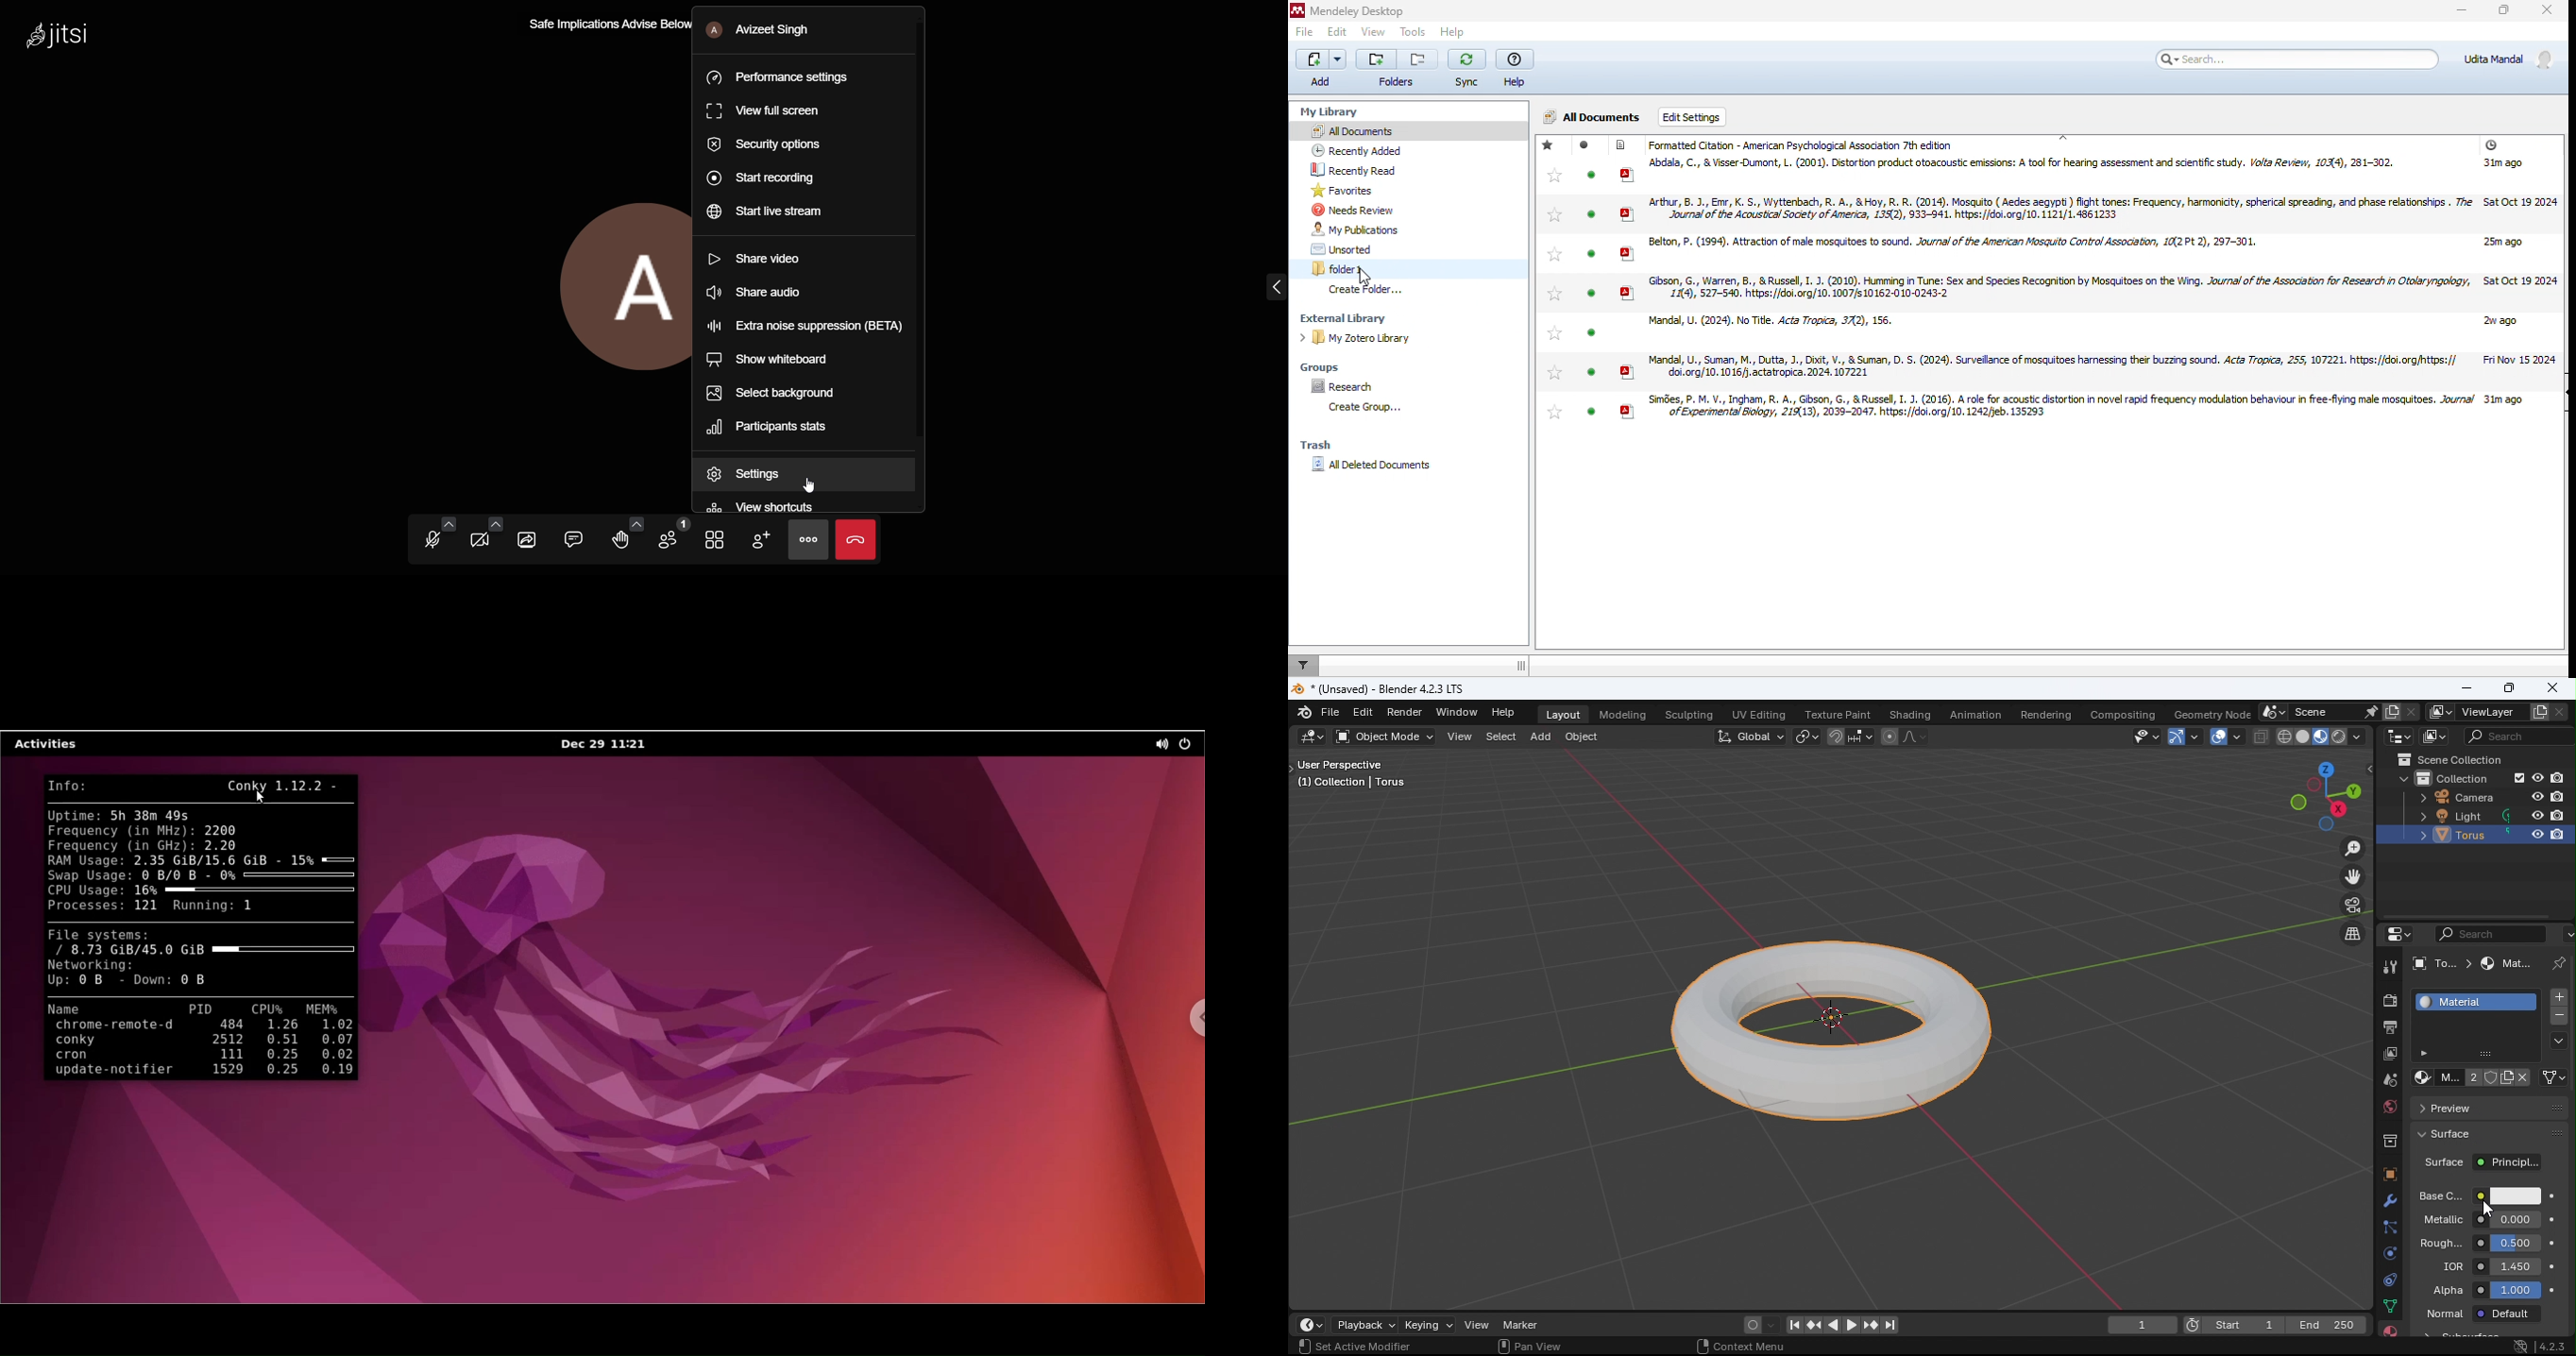  I want to click on read / unread, so click(1590, 277).